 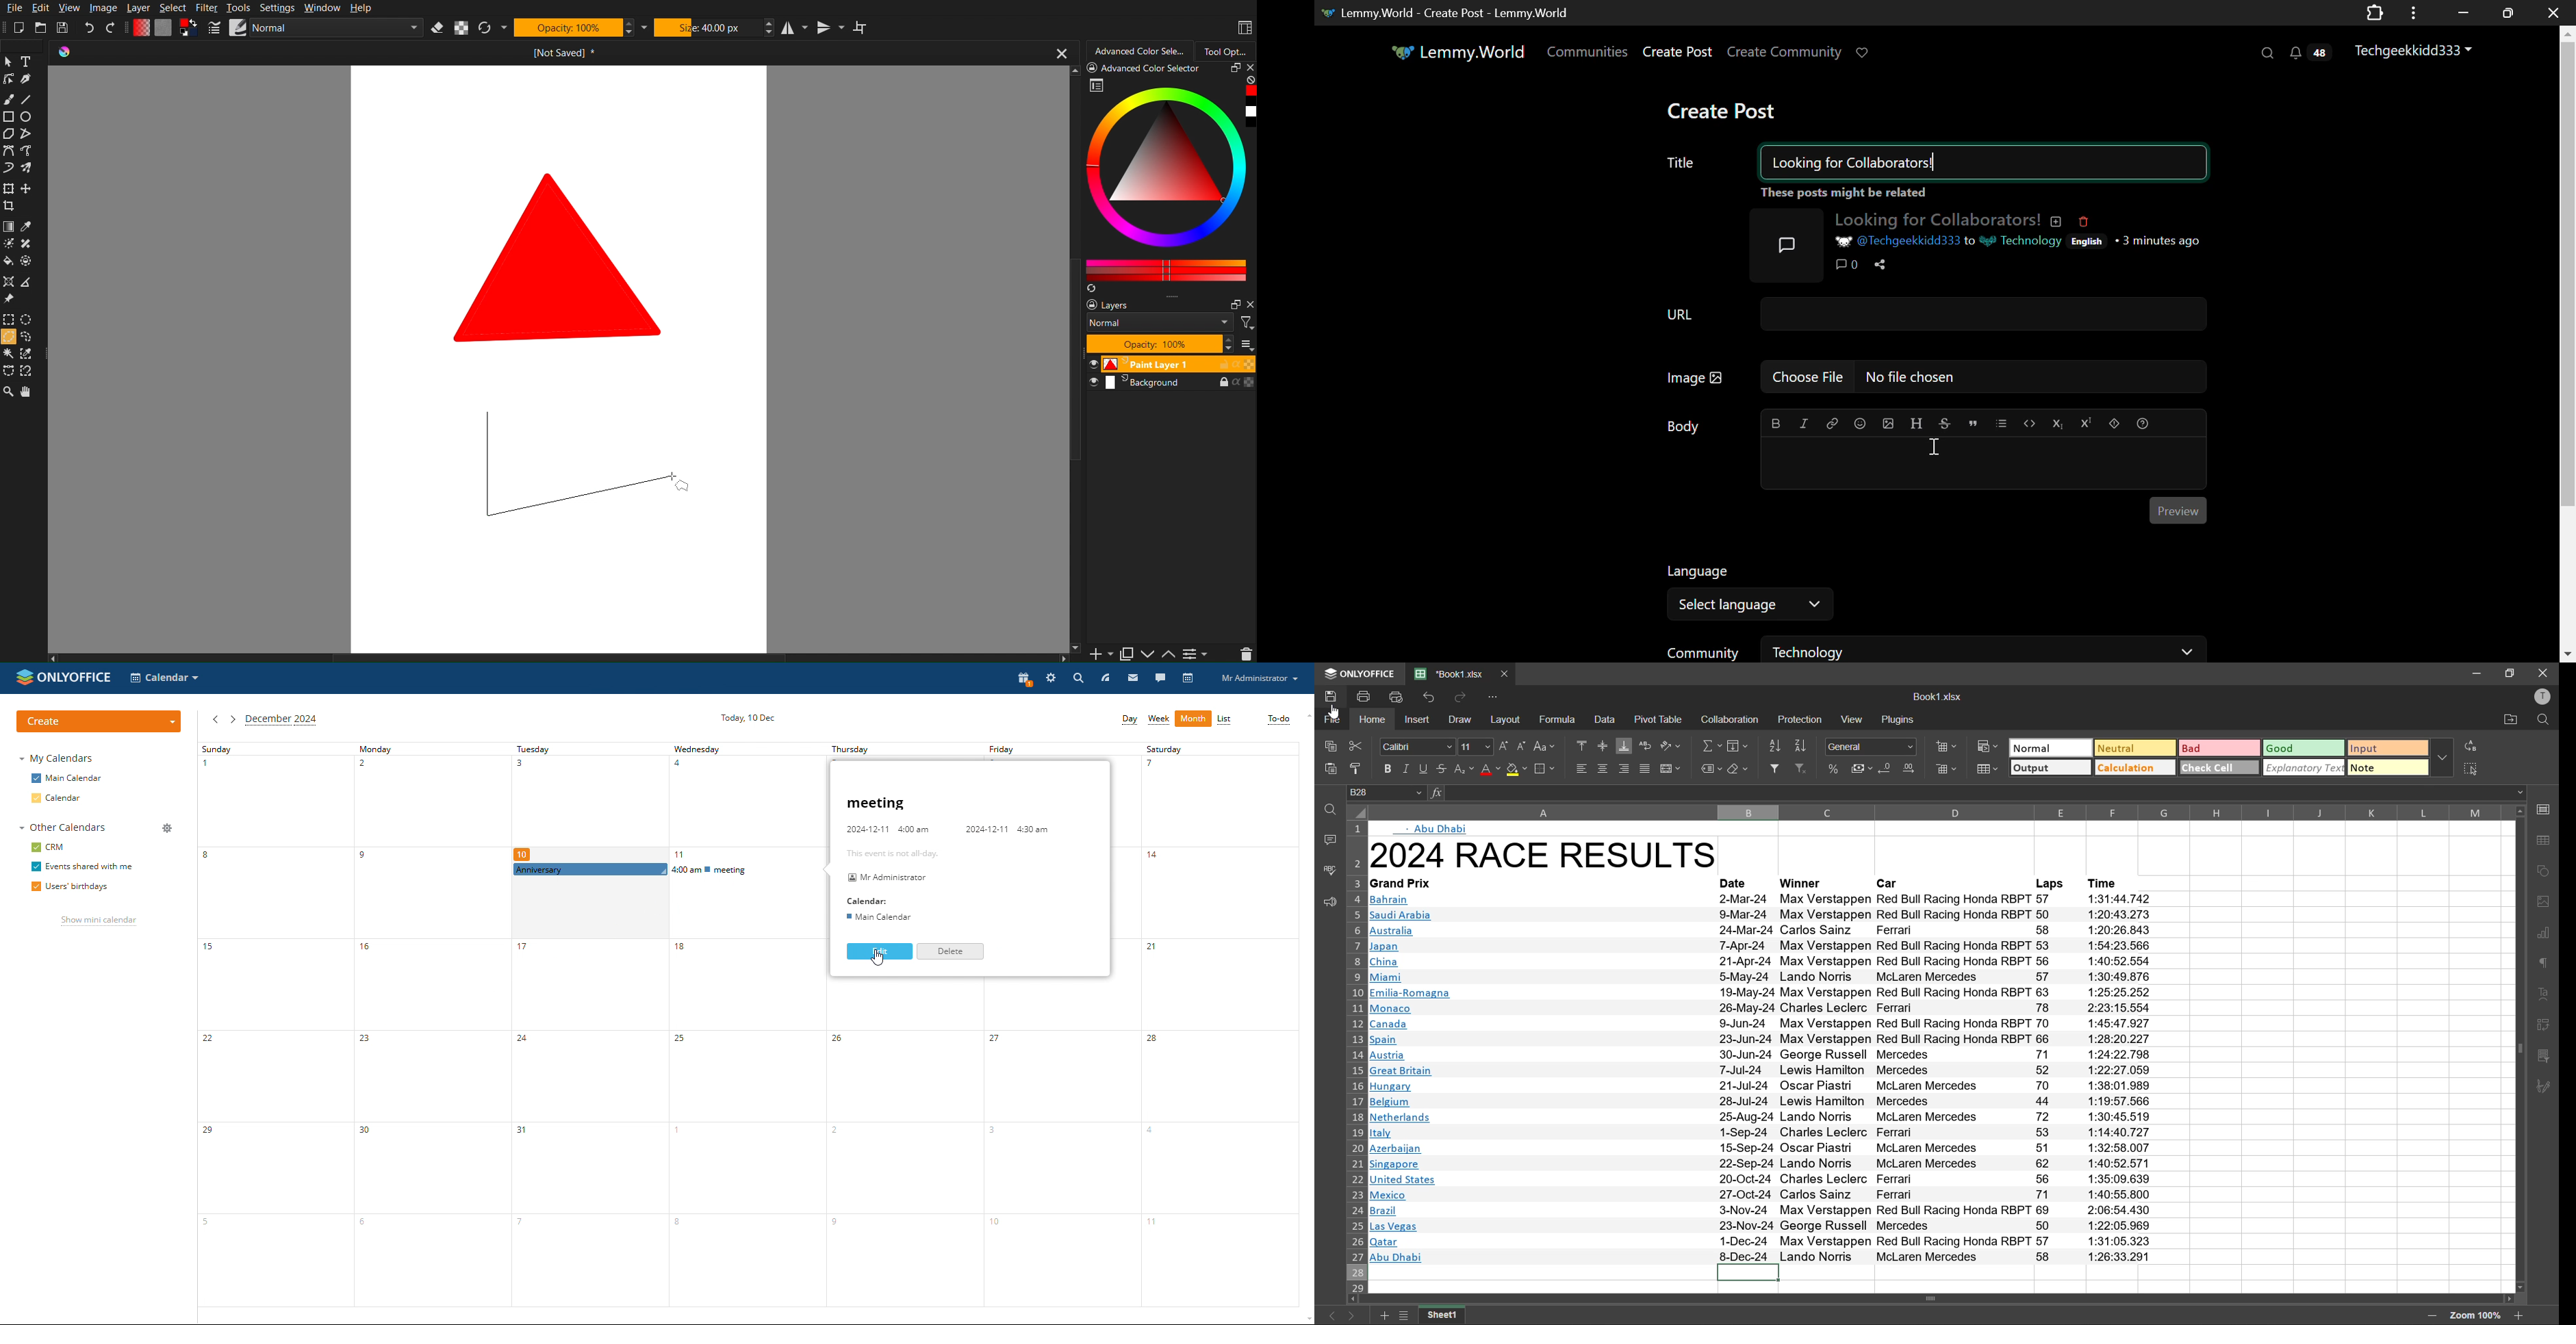 What do you see at coordinates (2059, 423) in the screenshot?
I see `subscript` at bounding box center [2059, 423].